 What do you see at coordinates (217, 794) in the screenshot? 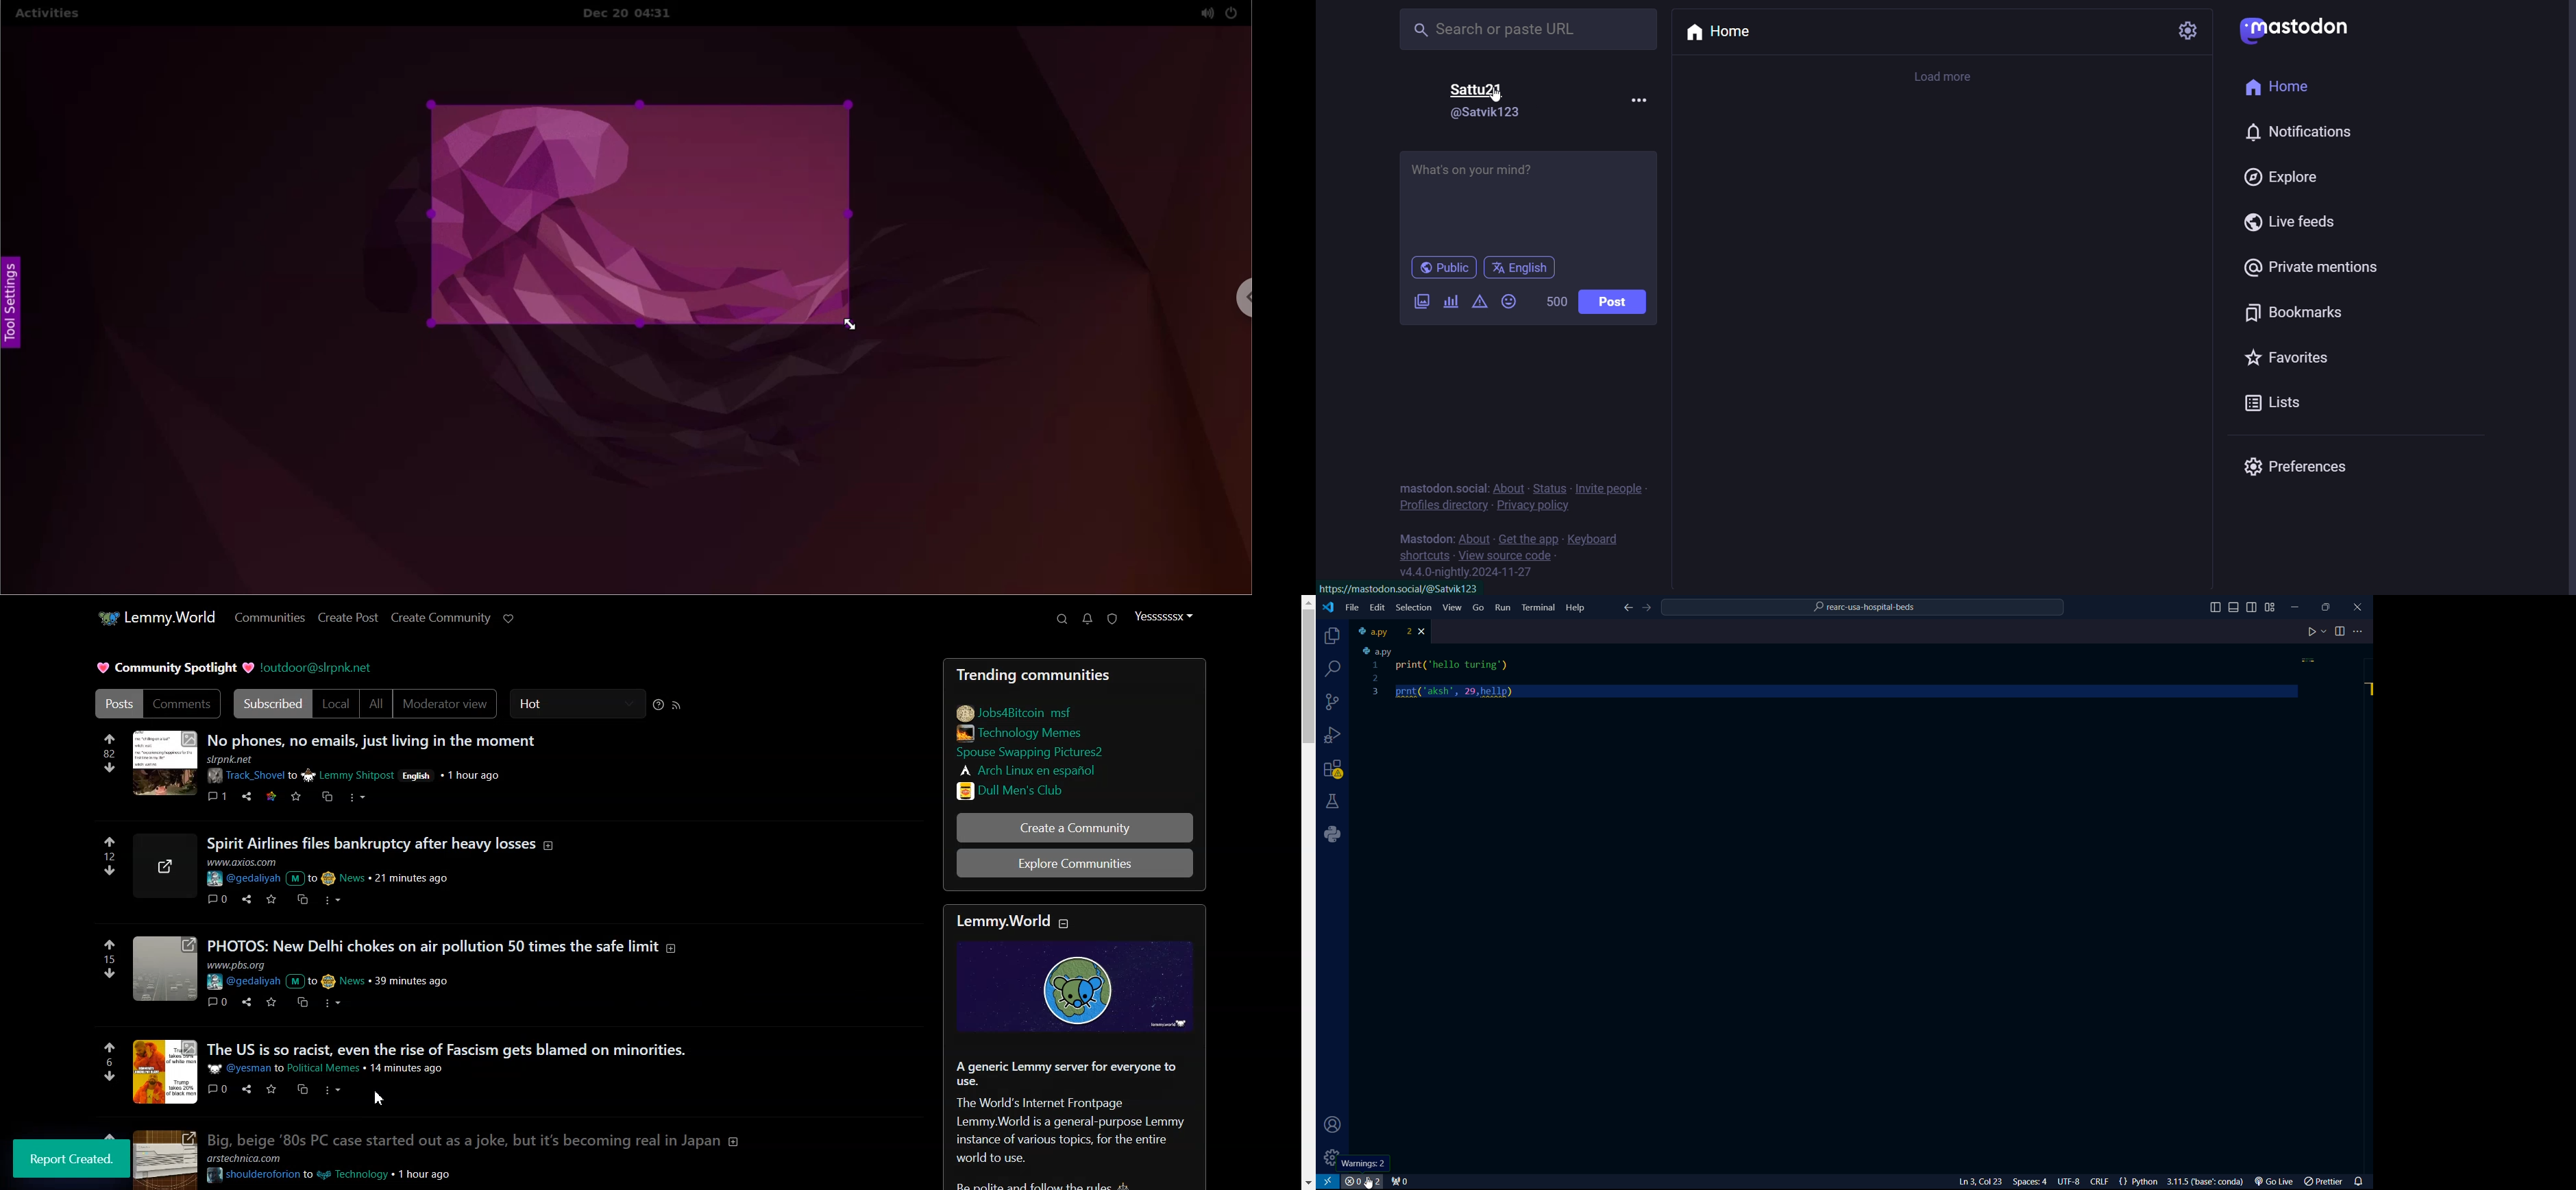
I see `comments` at bounding box center [217, 794].